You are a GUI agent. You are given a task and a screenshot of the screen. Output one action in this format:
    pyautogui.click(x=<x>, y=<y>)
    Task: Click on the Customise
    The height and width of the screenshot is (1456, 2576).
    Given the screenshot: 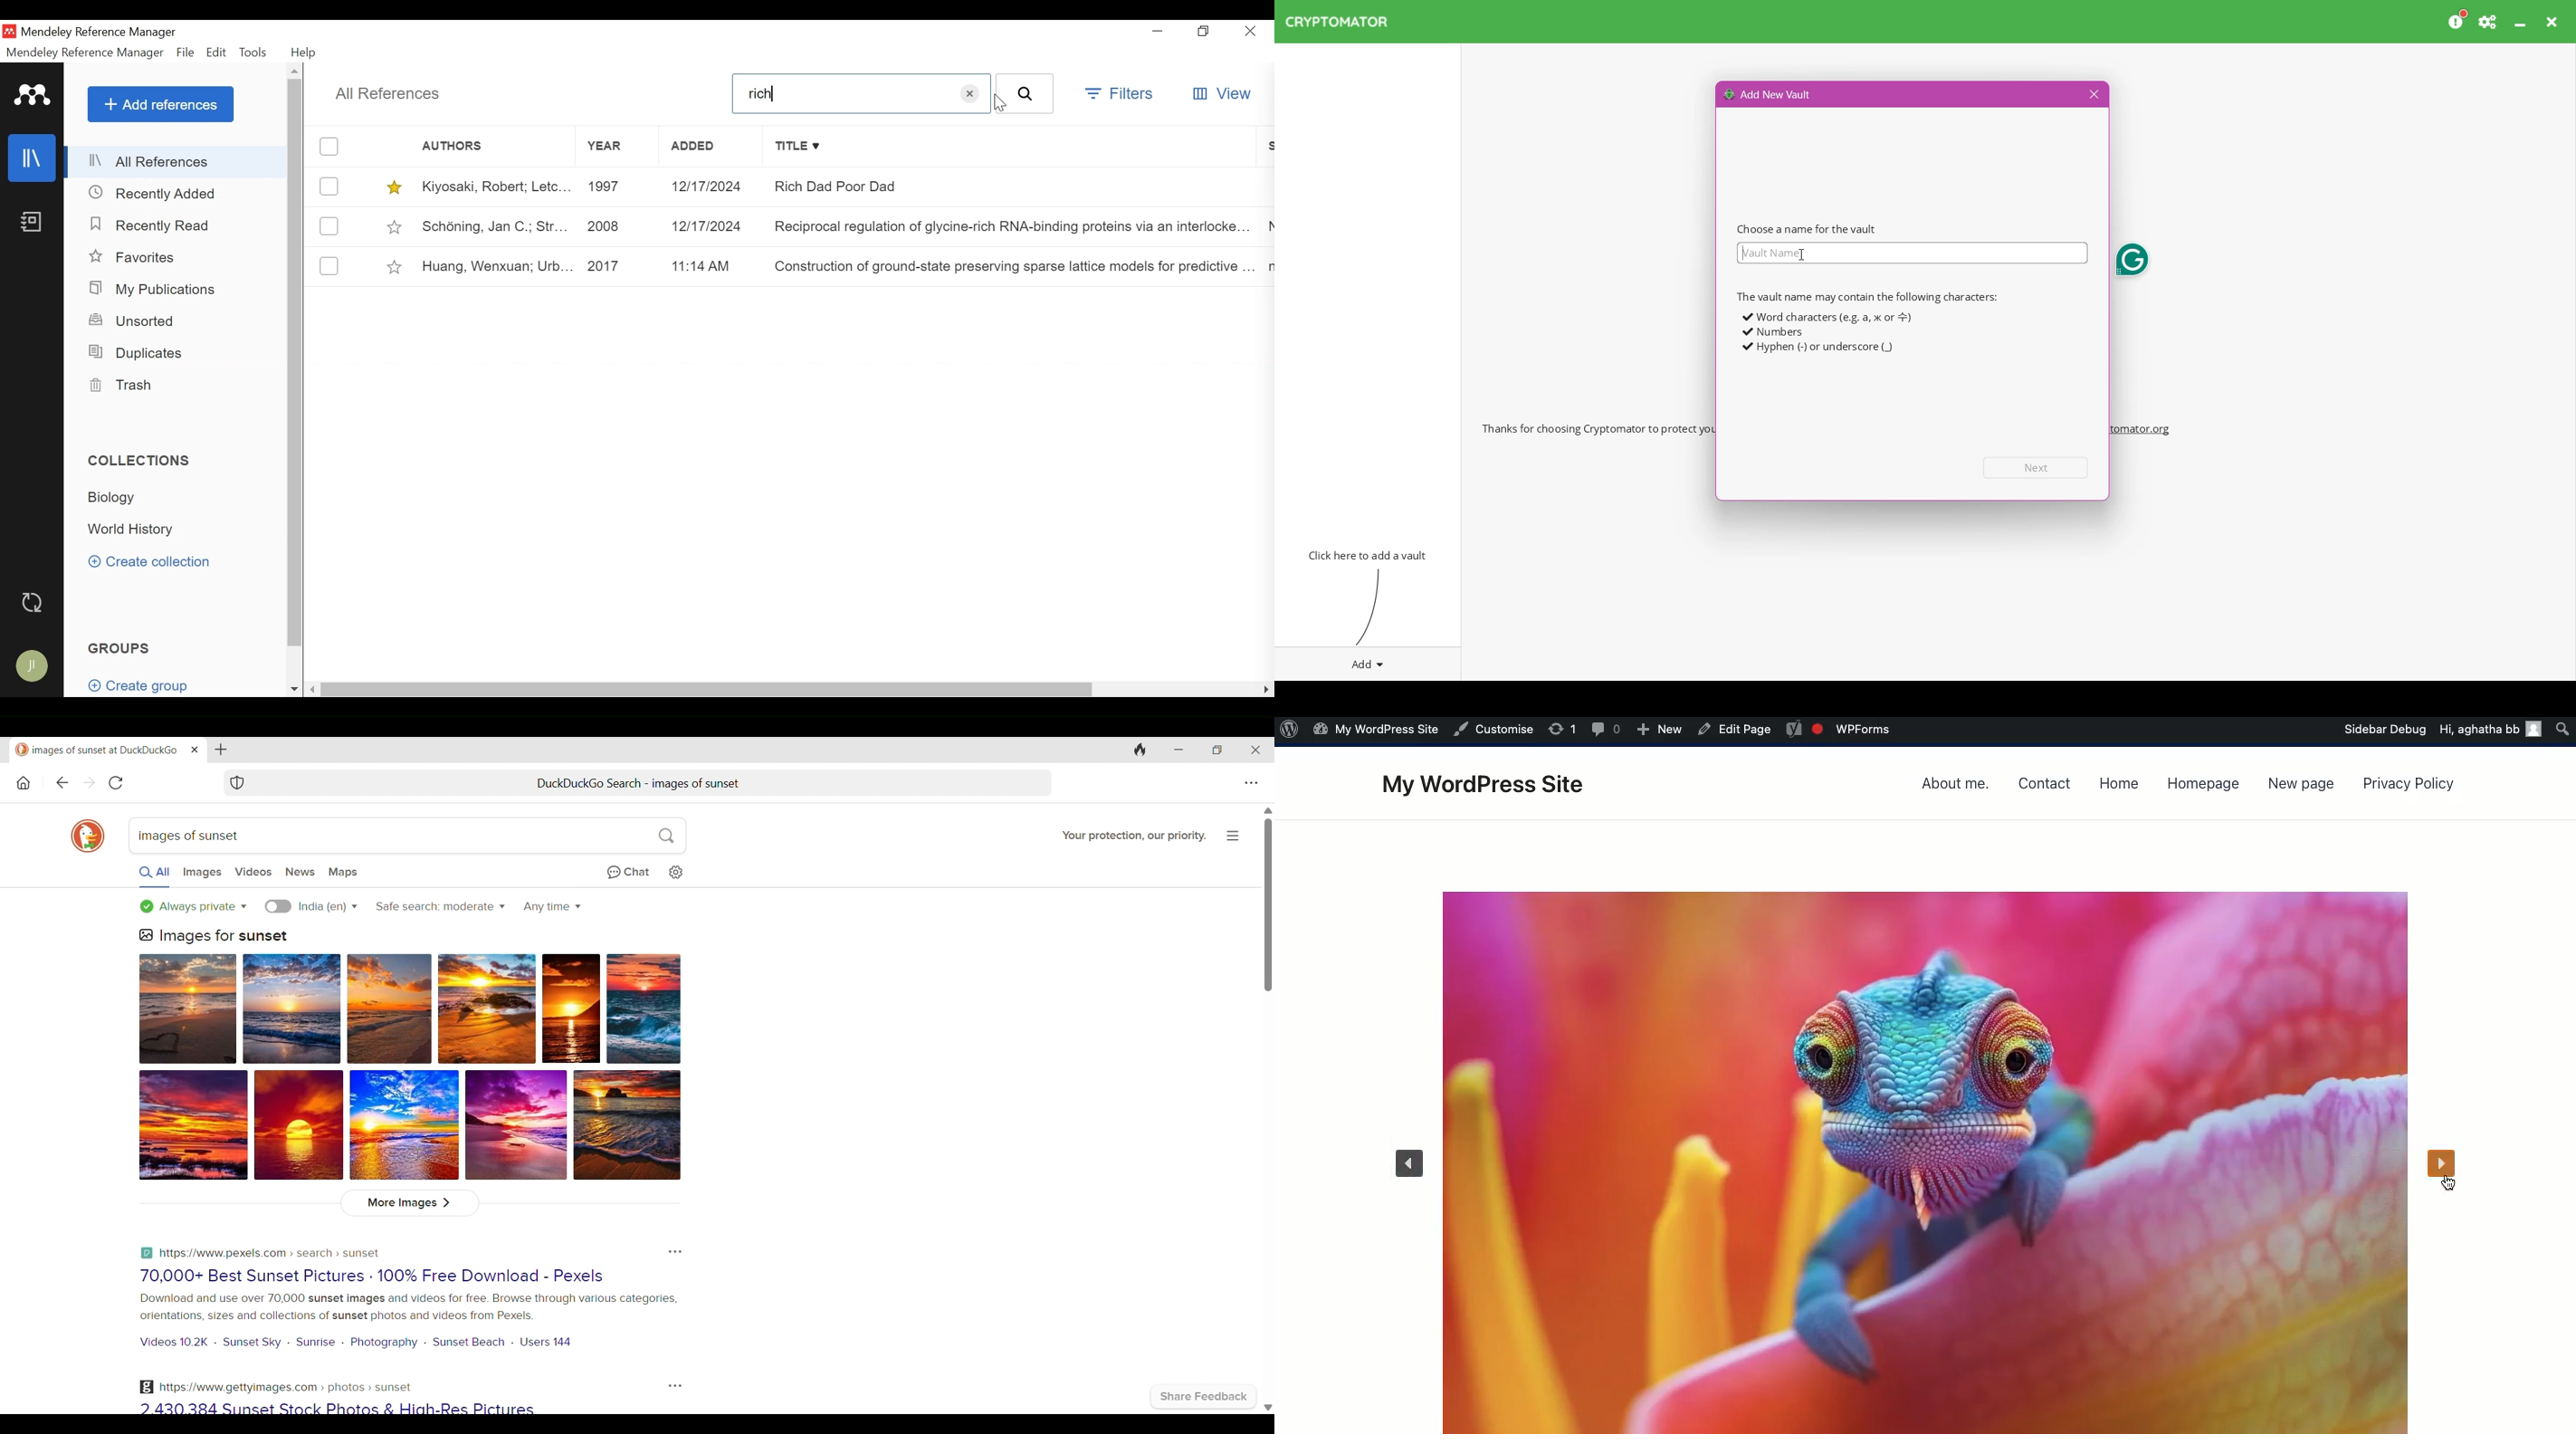 What is the action you would take?
    pyautogui.click(x=1496, y=729)
    